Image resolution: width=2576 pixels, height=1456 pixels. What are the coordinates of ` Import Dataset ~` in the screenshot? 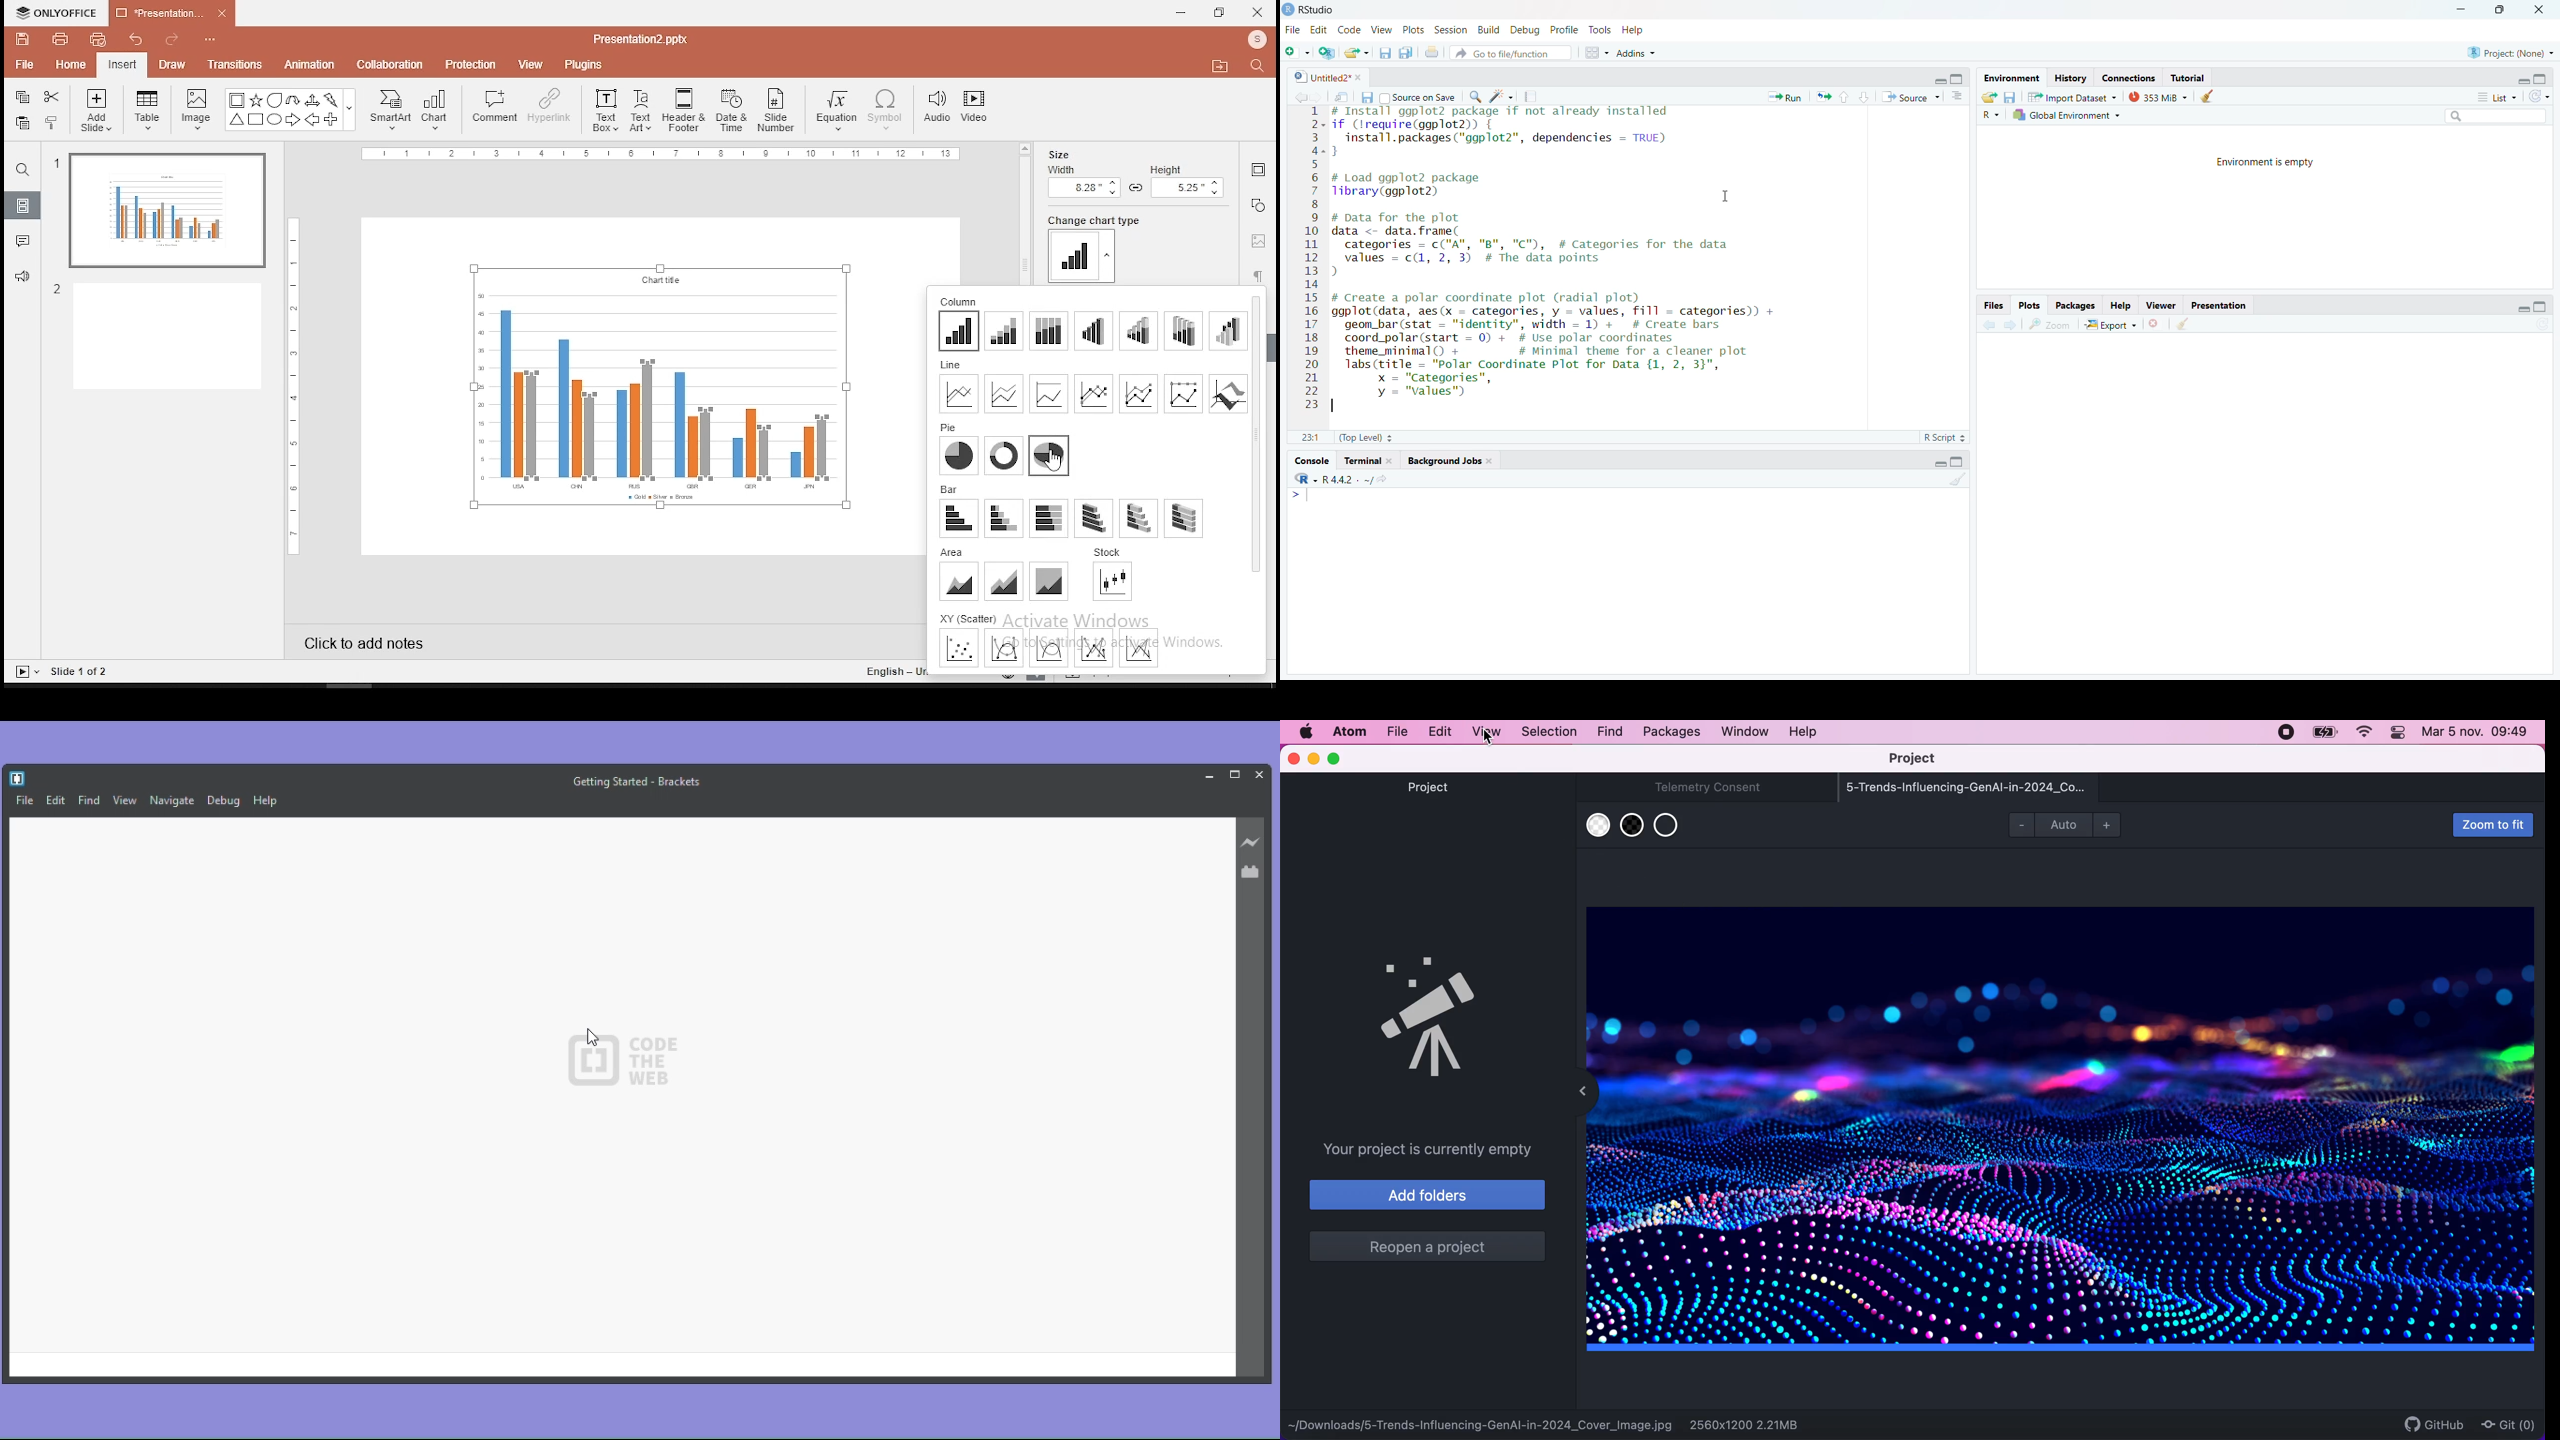 It's located at (2071, 99).